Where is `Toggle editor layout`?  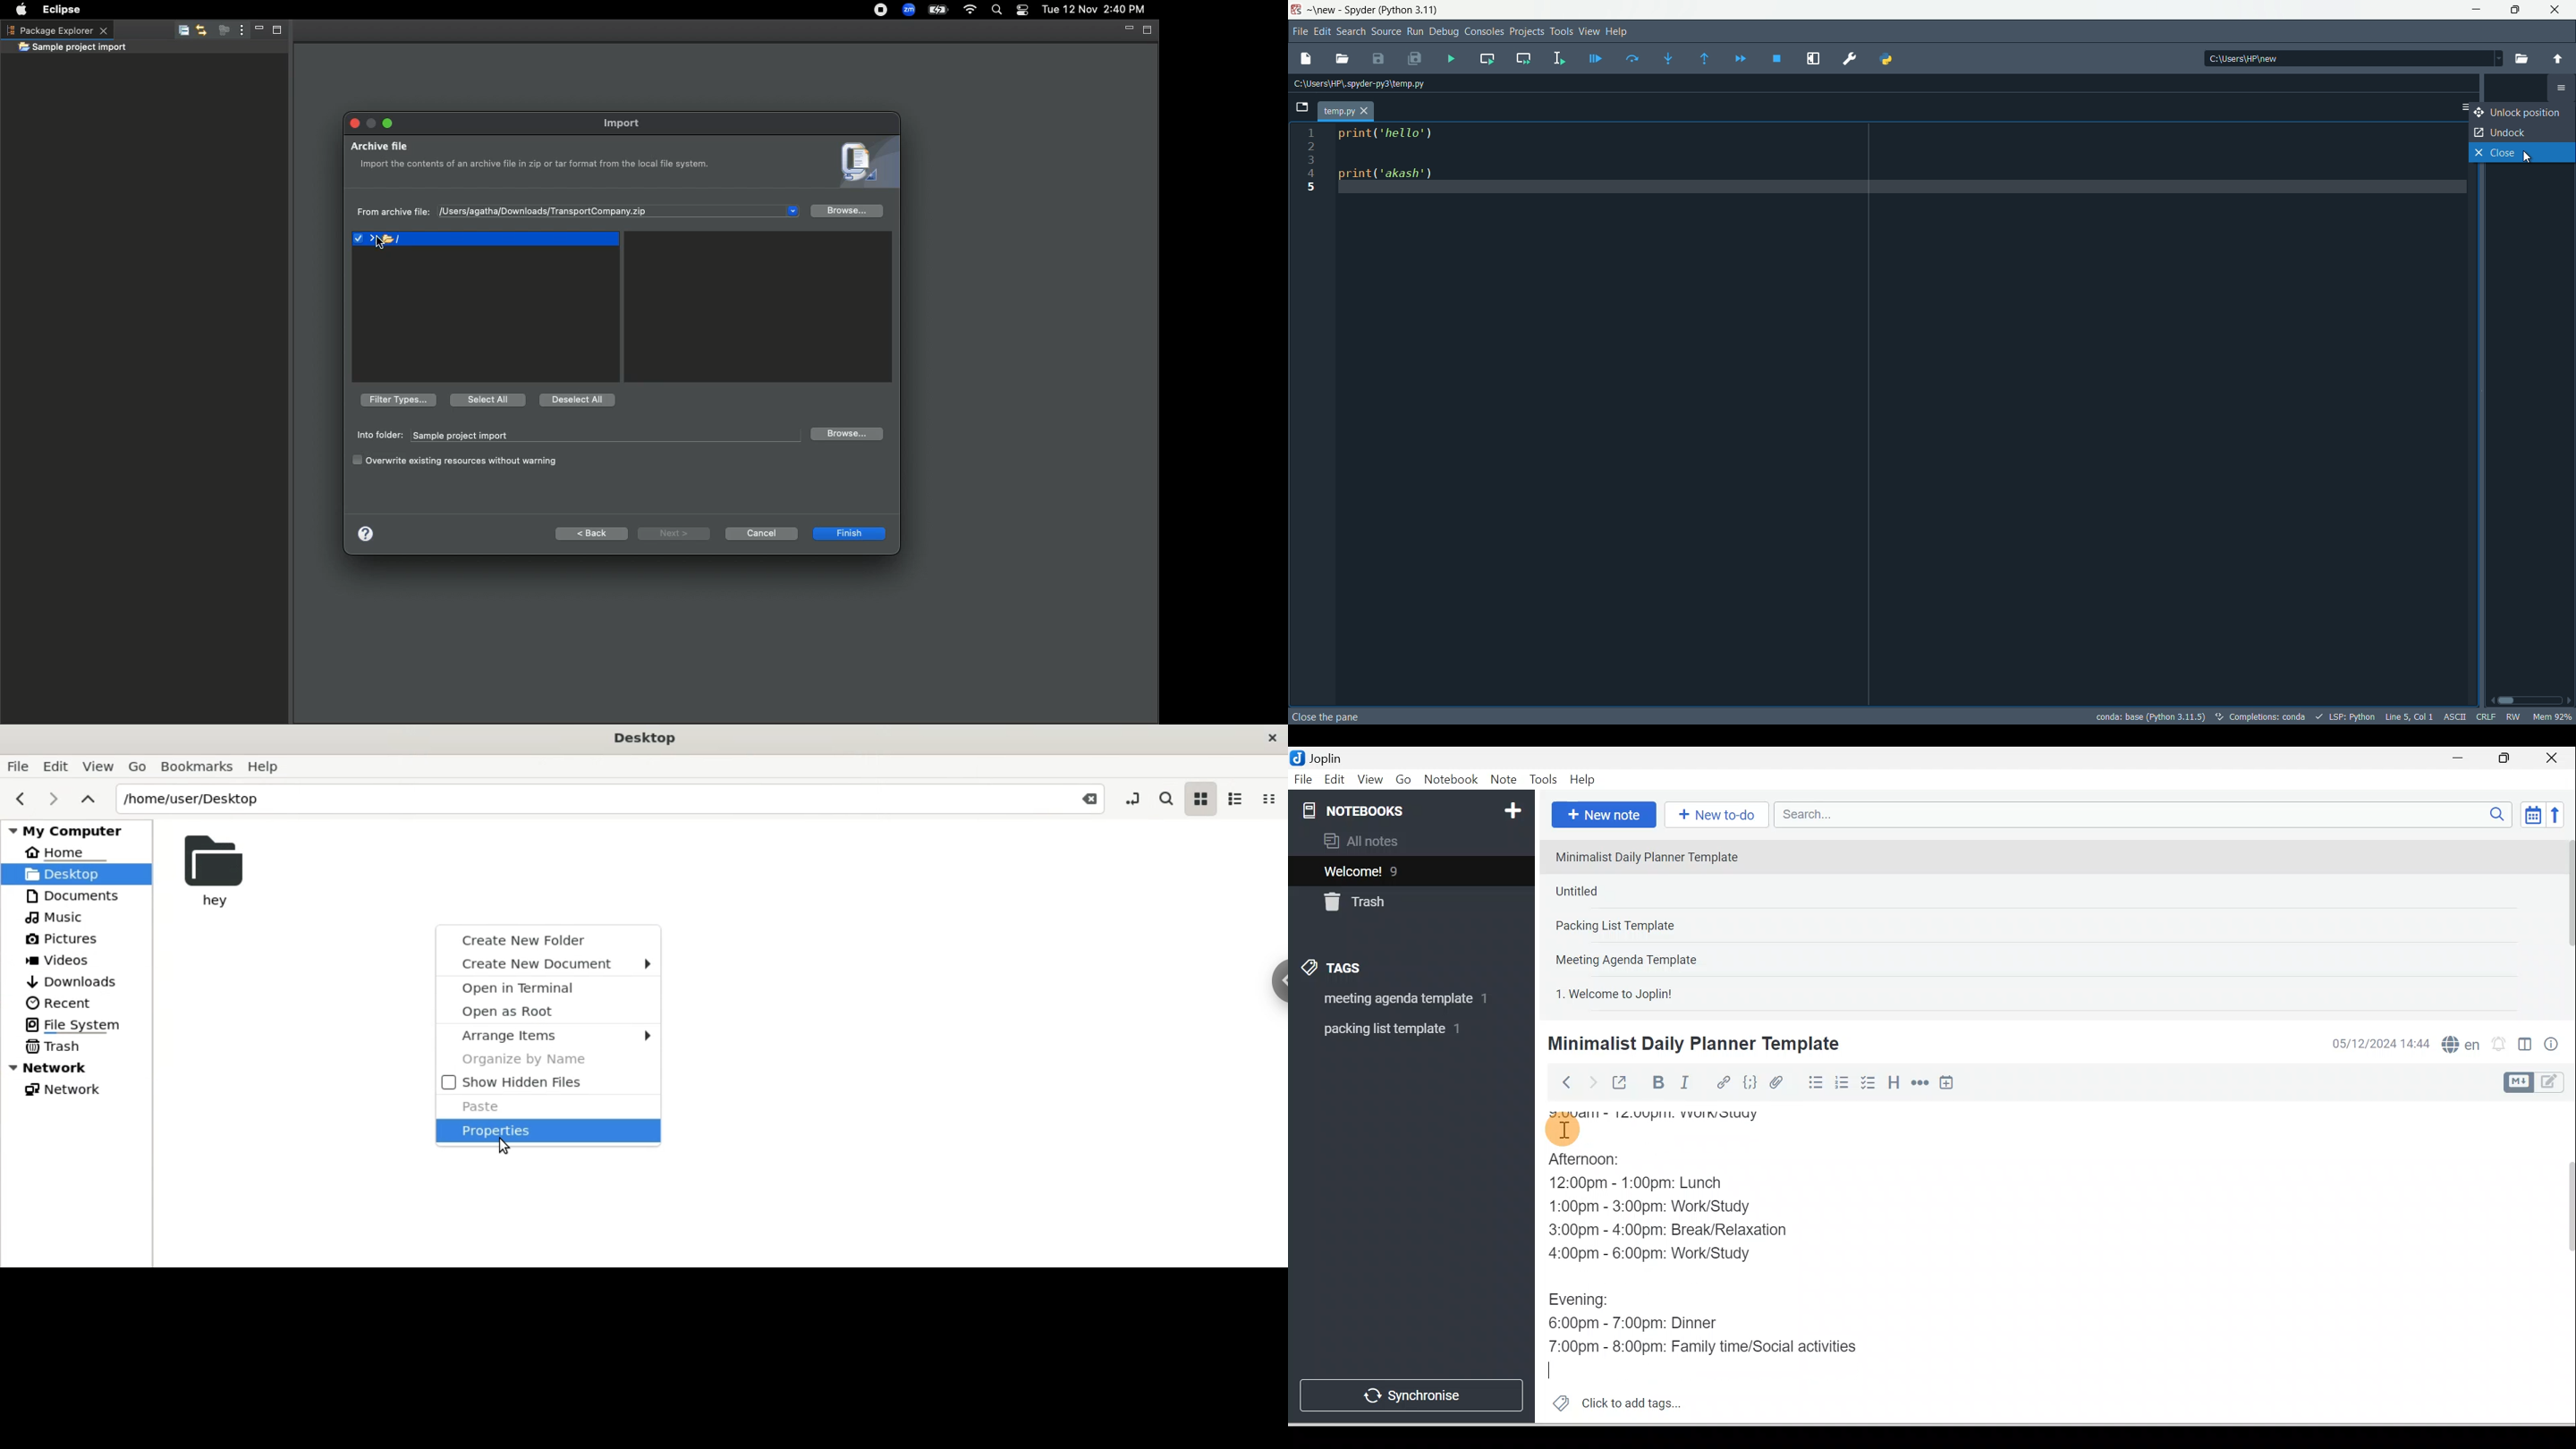 Toggle editor layout is located at coordinates (2538, 1083).